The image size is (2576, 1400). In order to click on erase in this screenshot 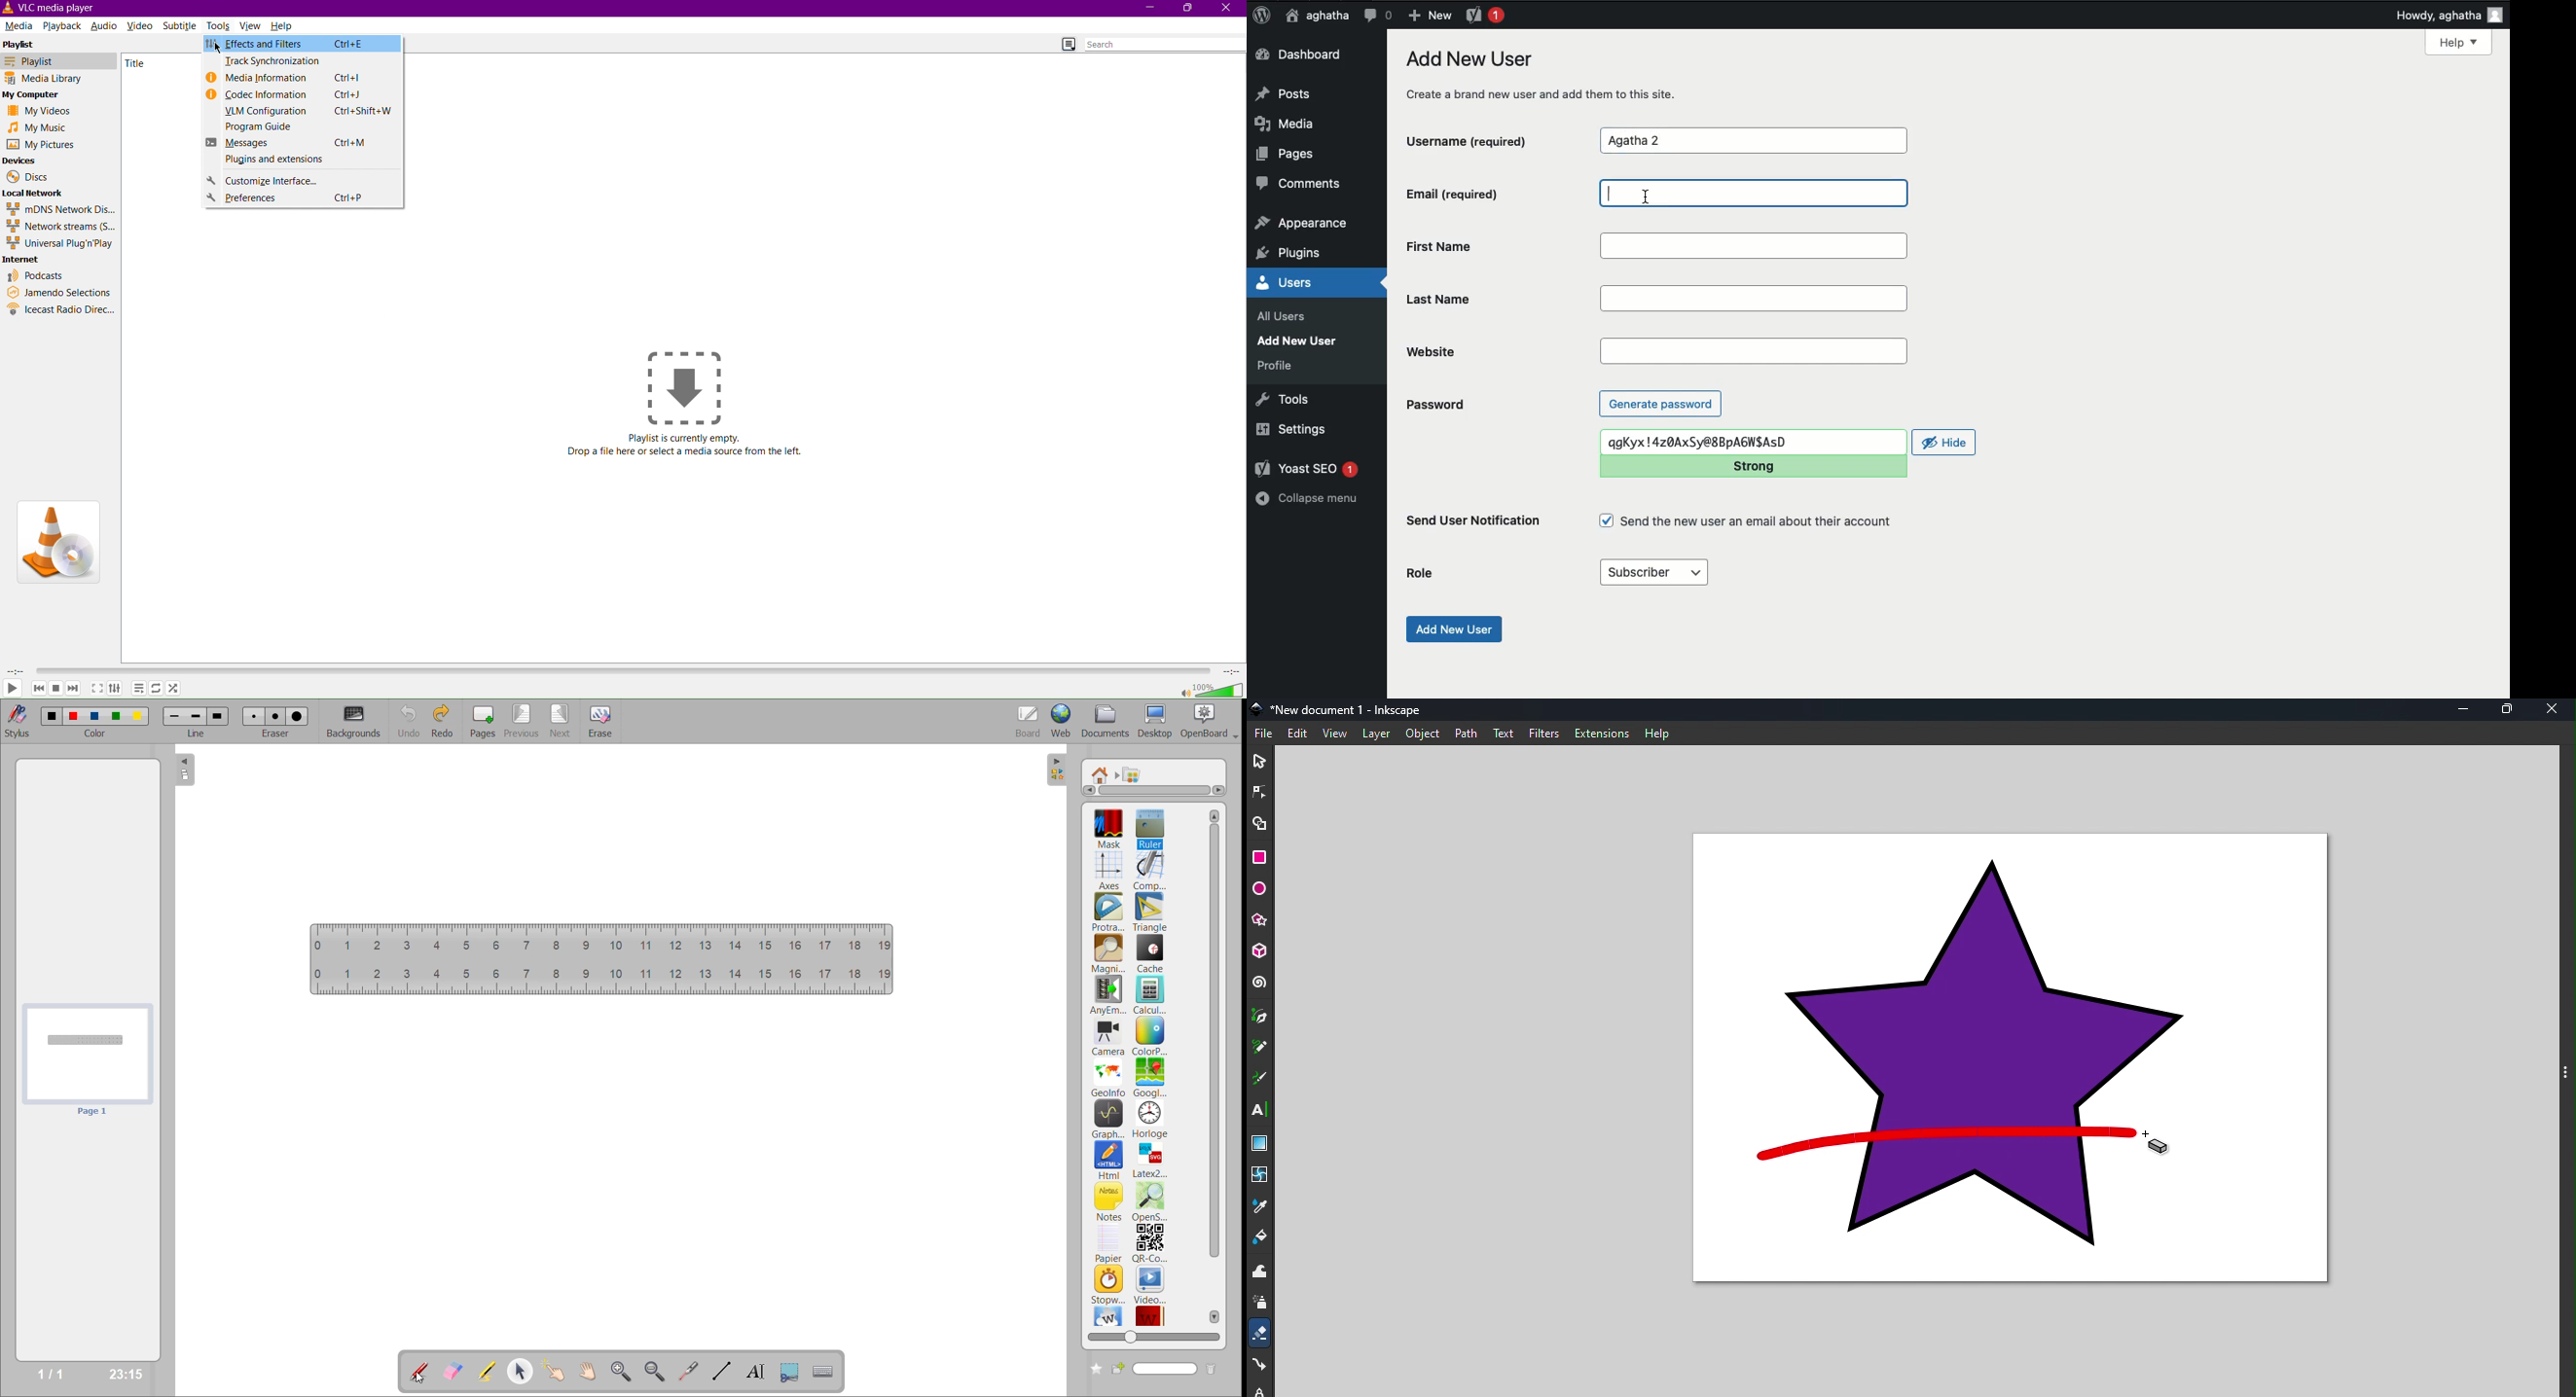, I will do `click(606, 721)`.